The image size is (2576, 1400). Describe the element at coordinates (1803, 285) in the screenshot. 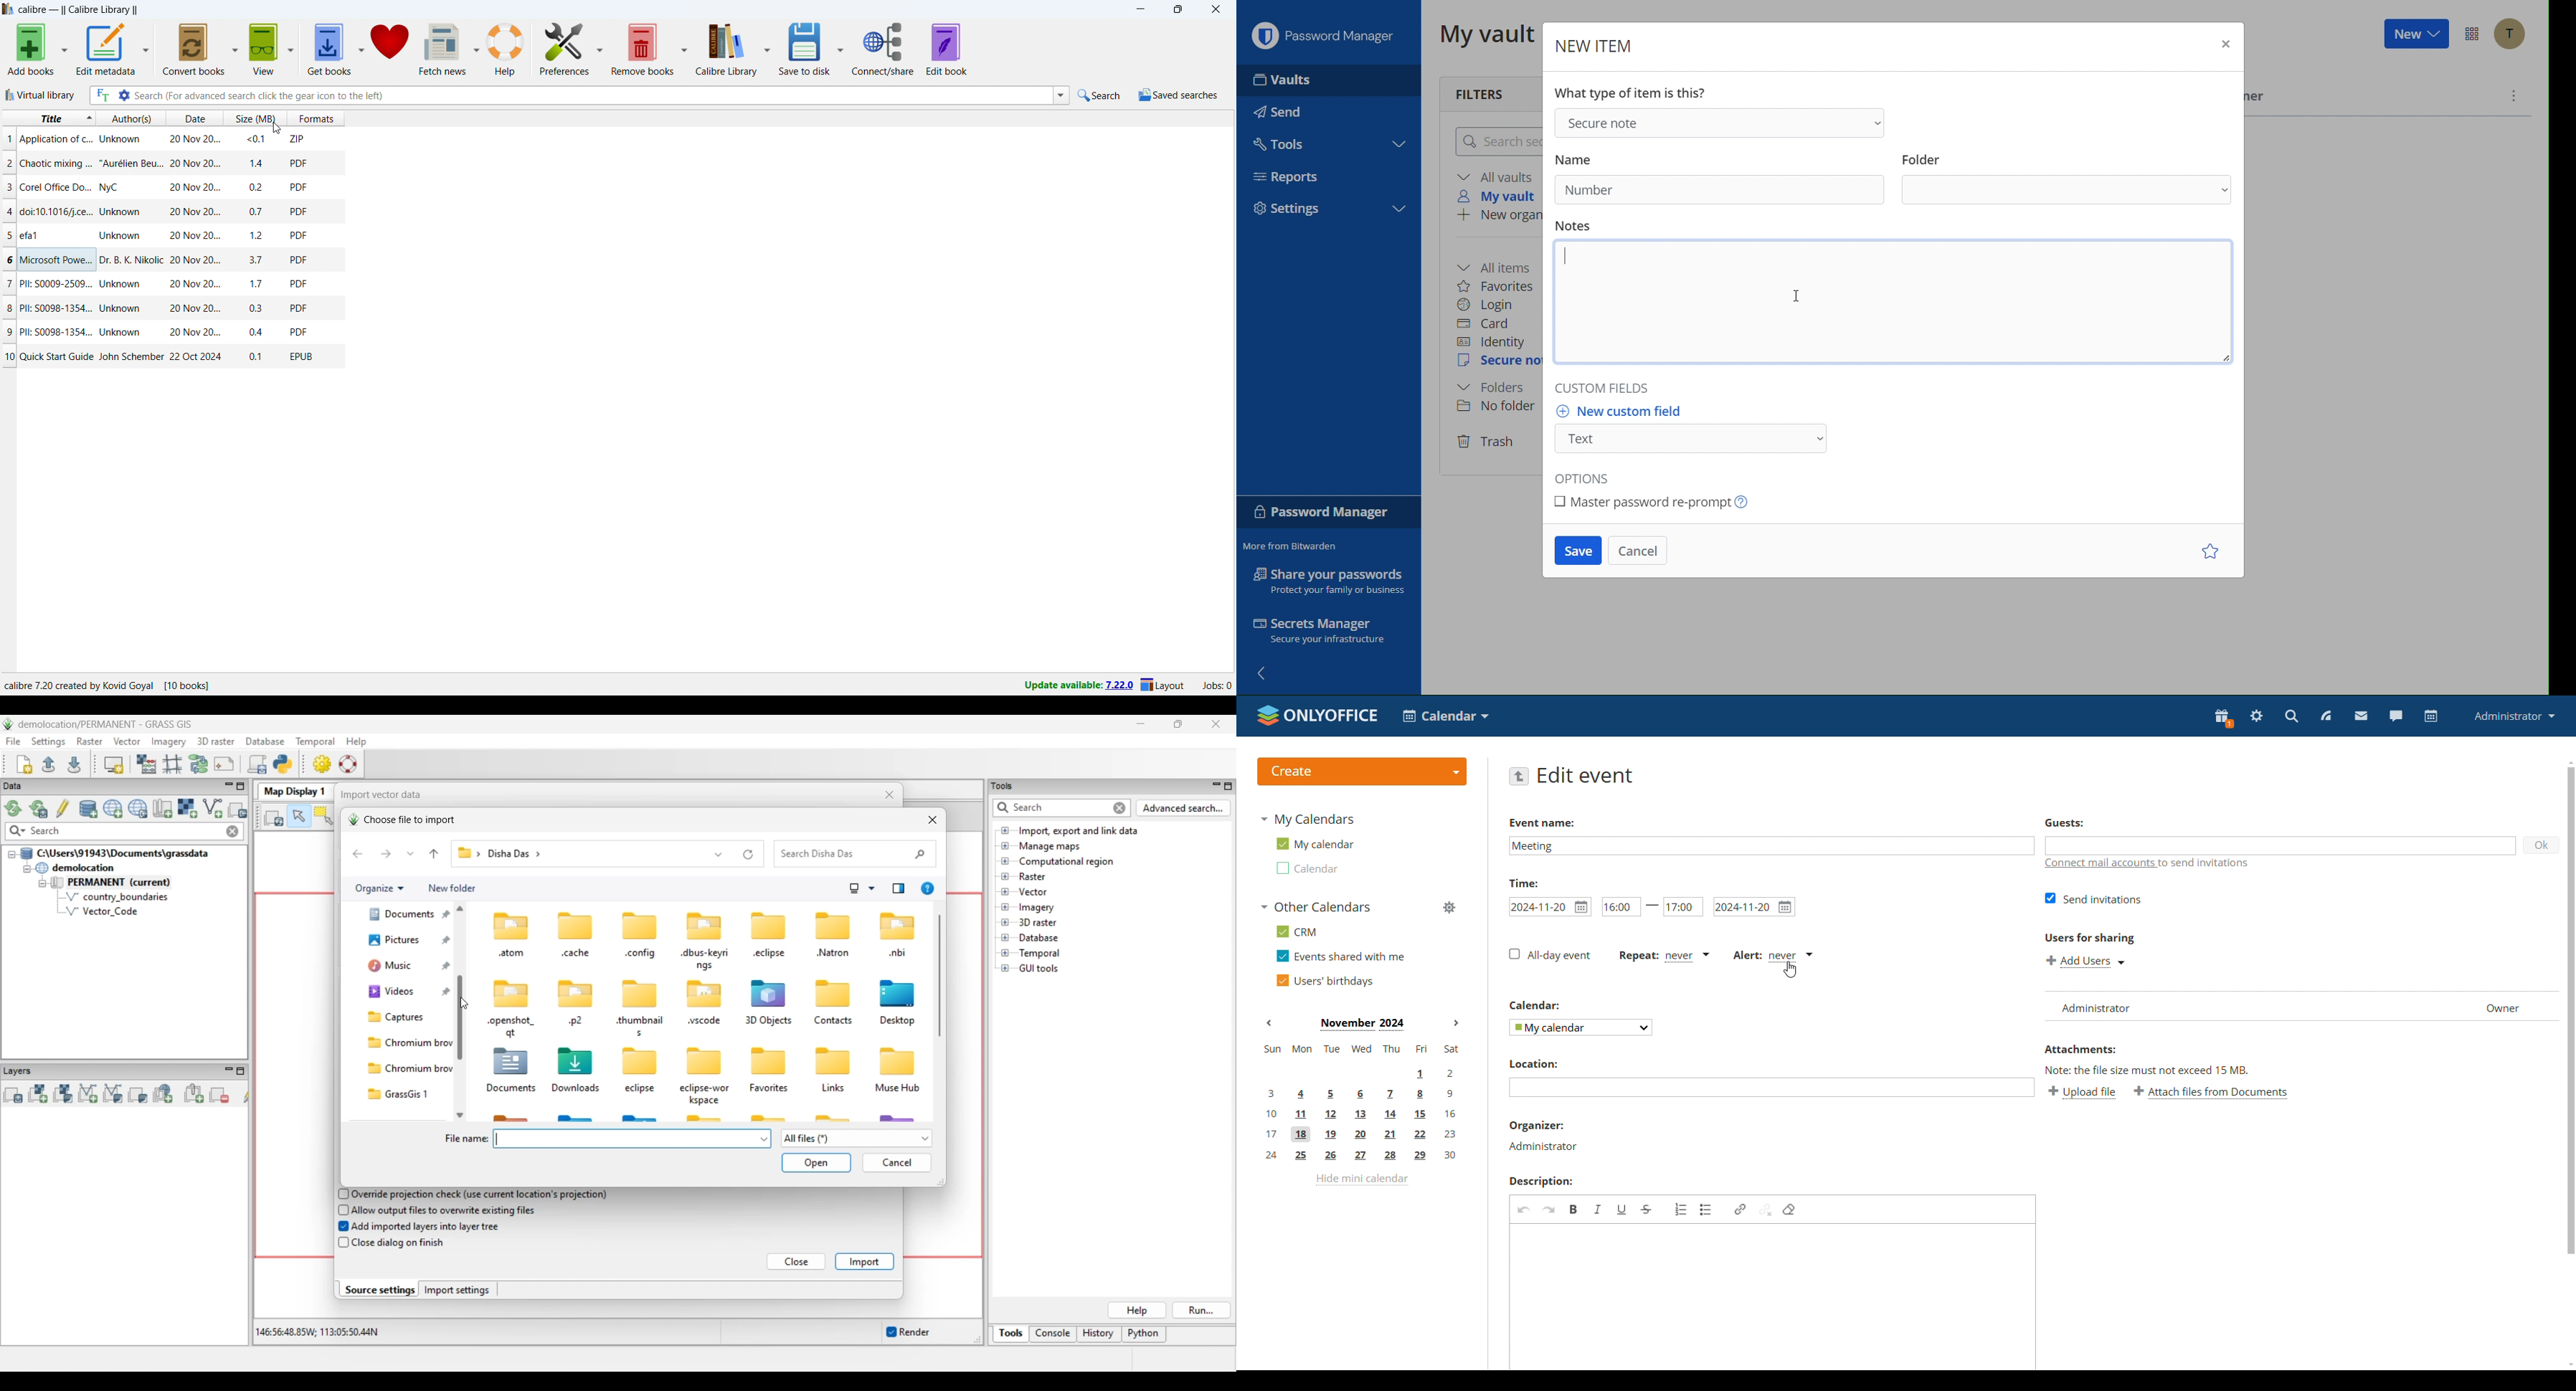

I see `Cursor` at that location.